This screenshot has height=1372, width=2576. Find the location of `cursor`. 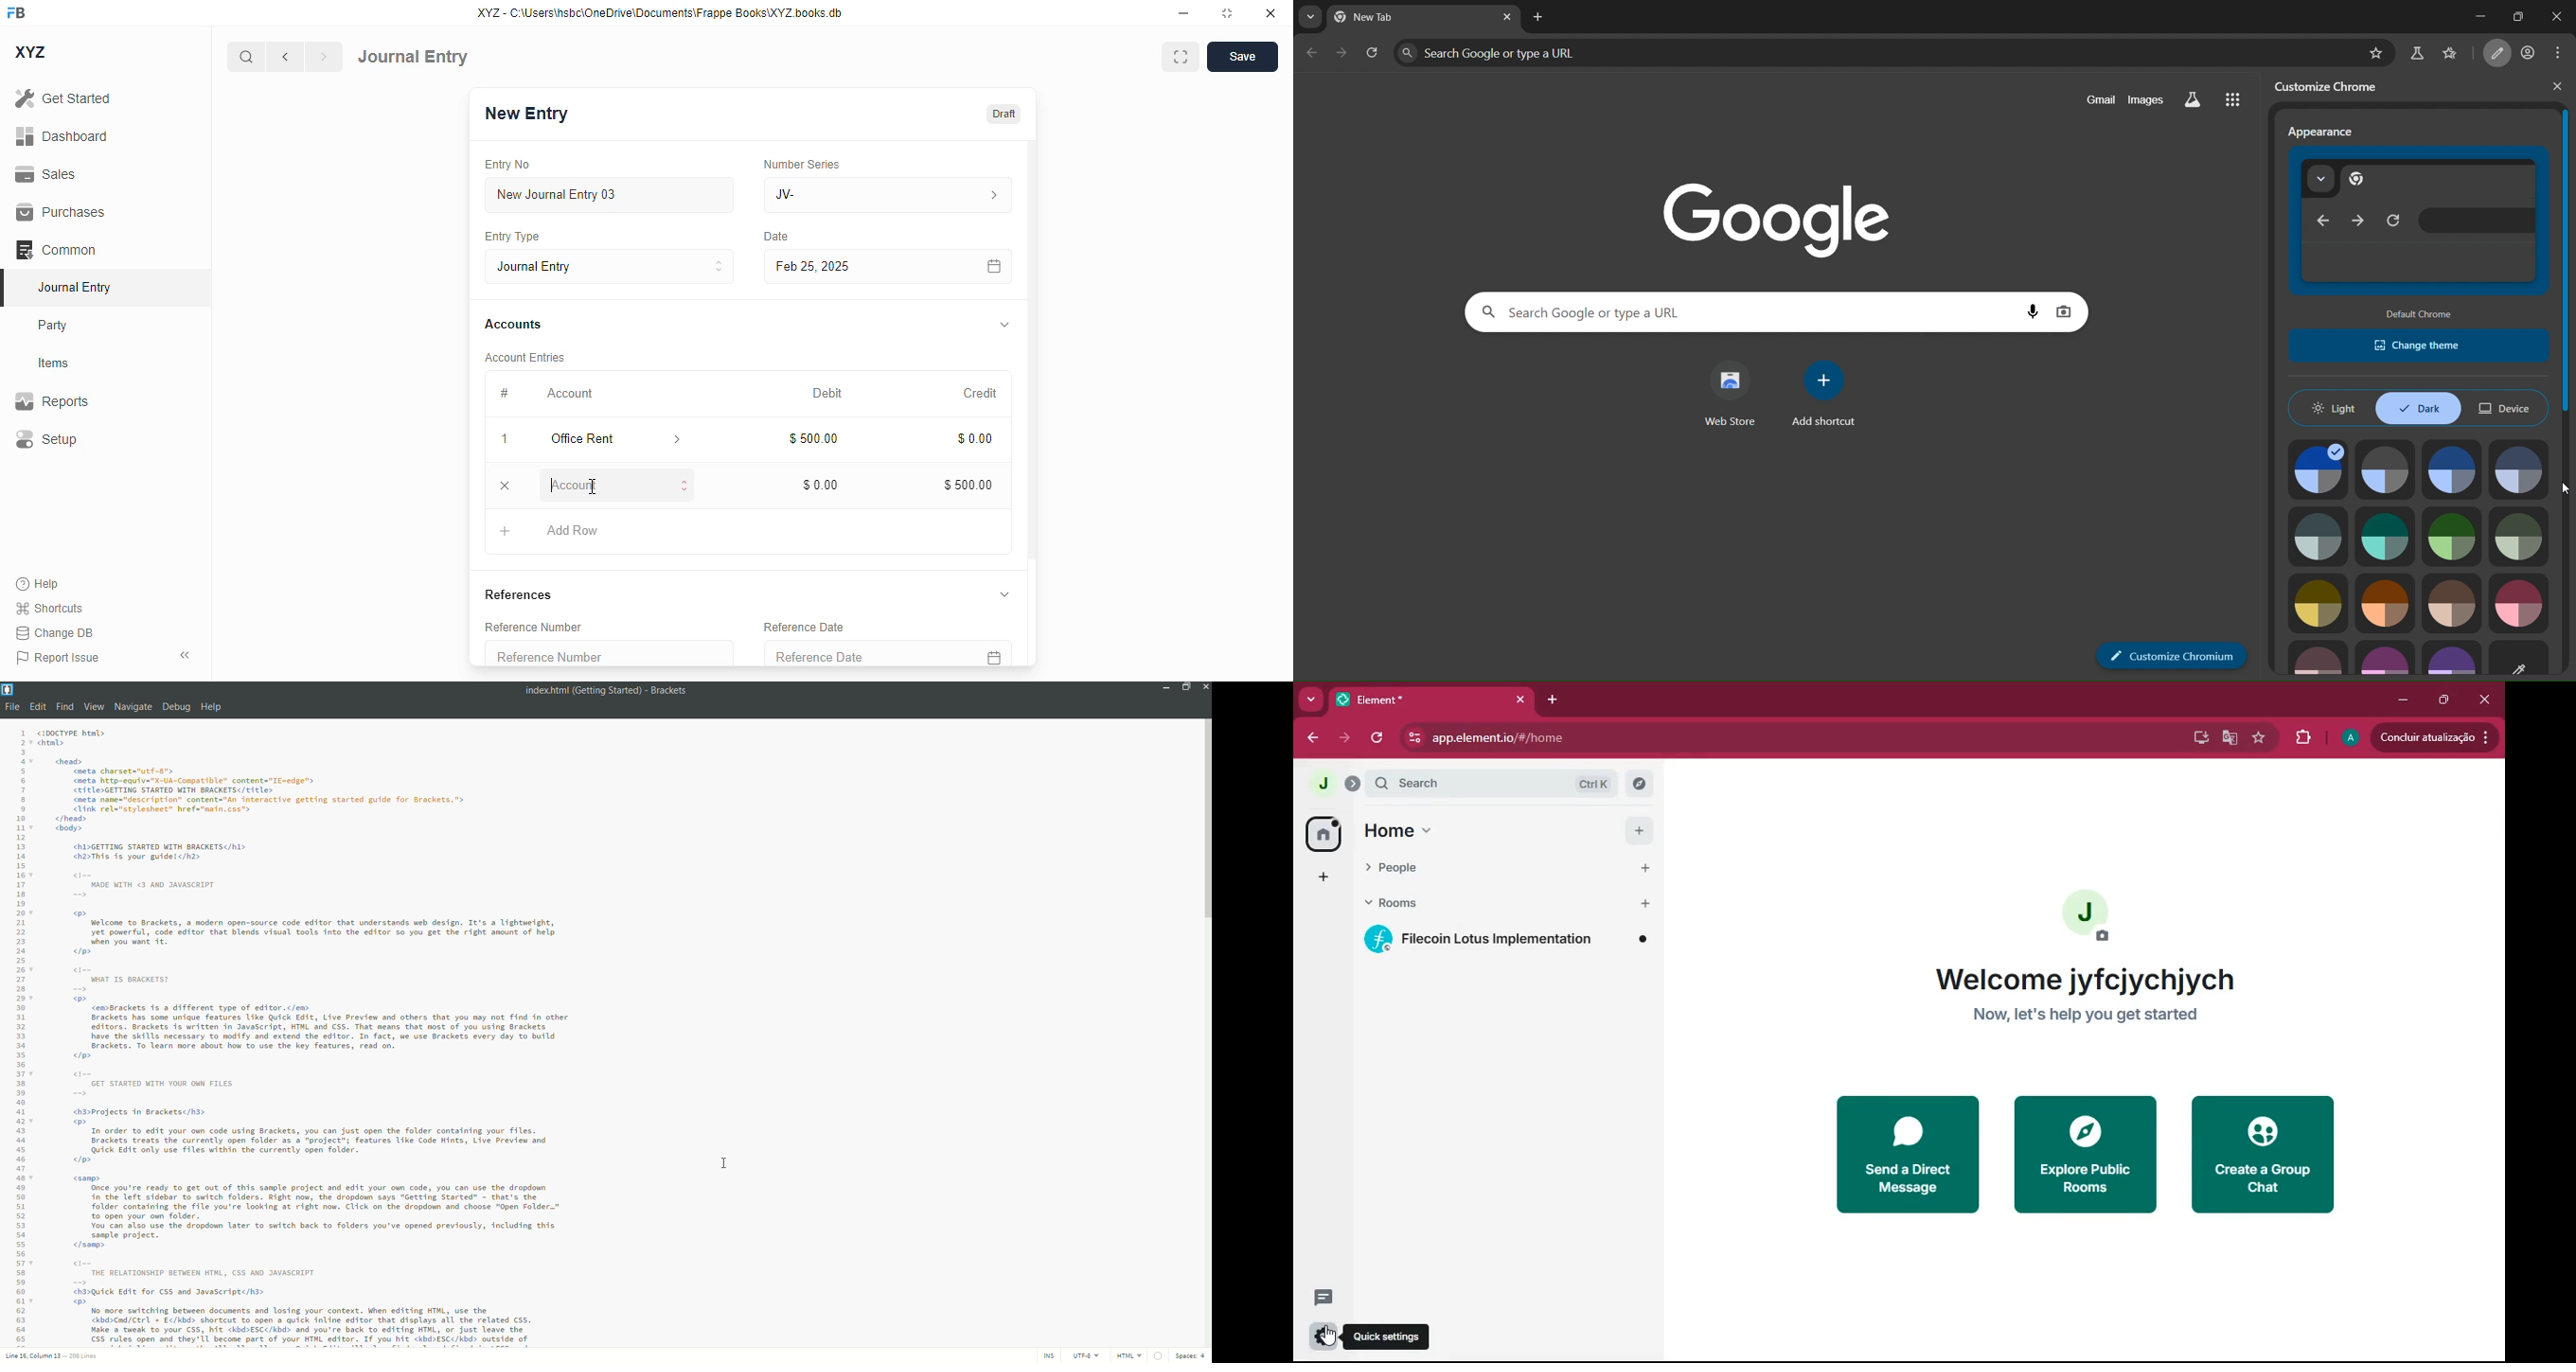

cursor is located at coordinates (2566, 487).